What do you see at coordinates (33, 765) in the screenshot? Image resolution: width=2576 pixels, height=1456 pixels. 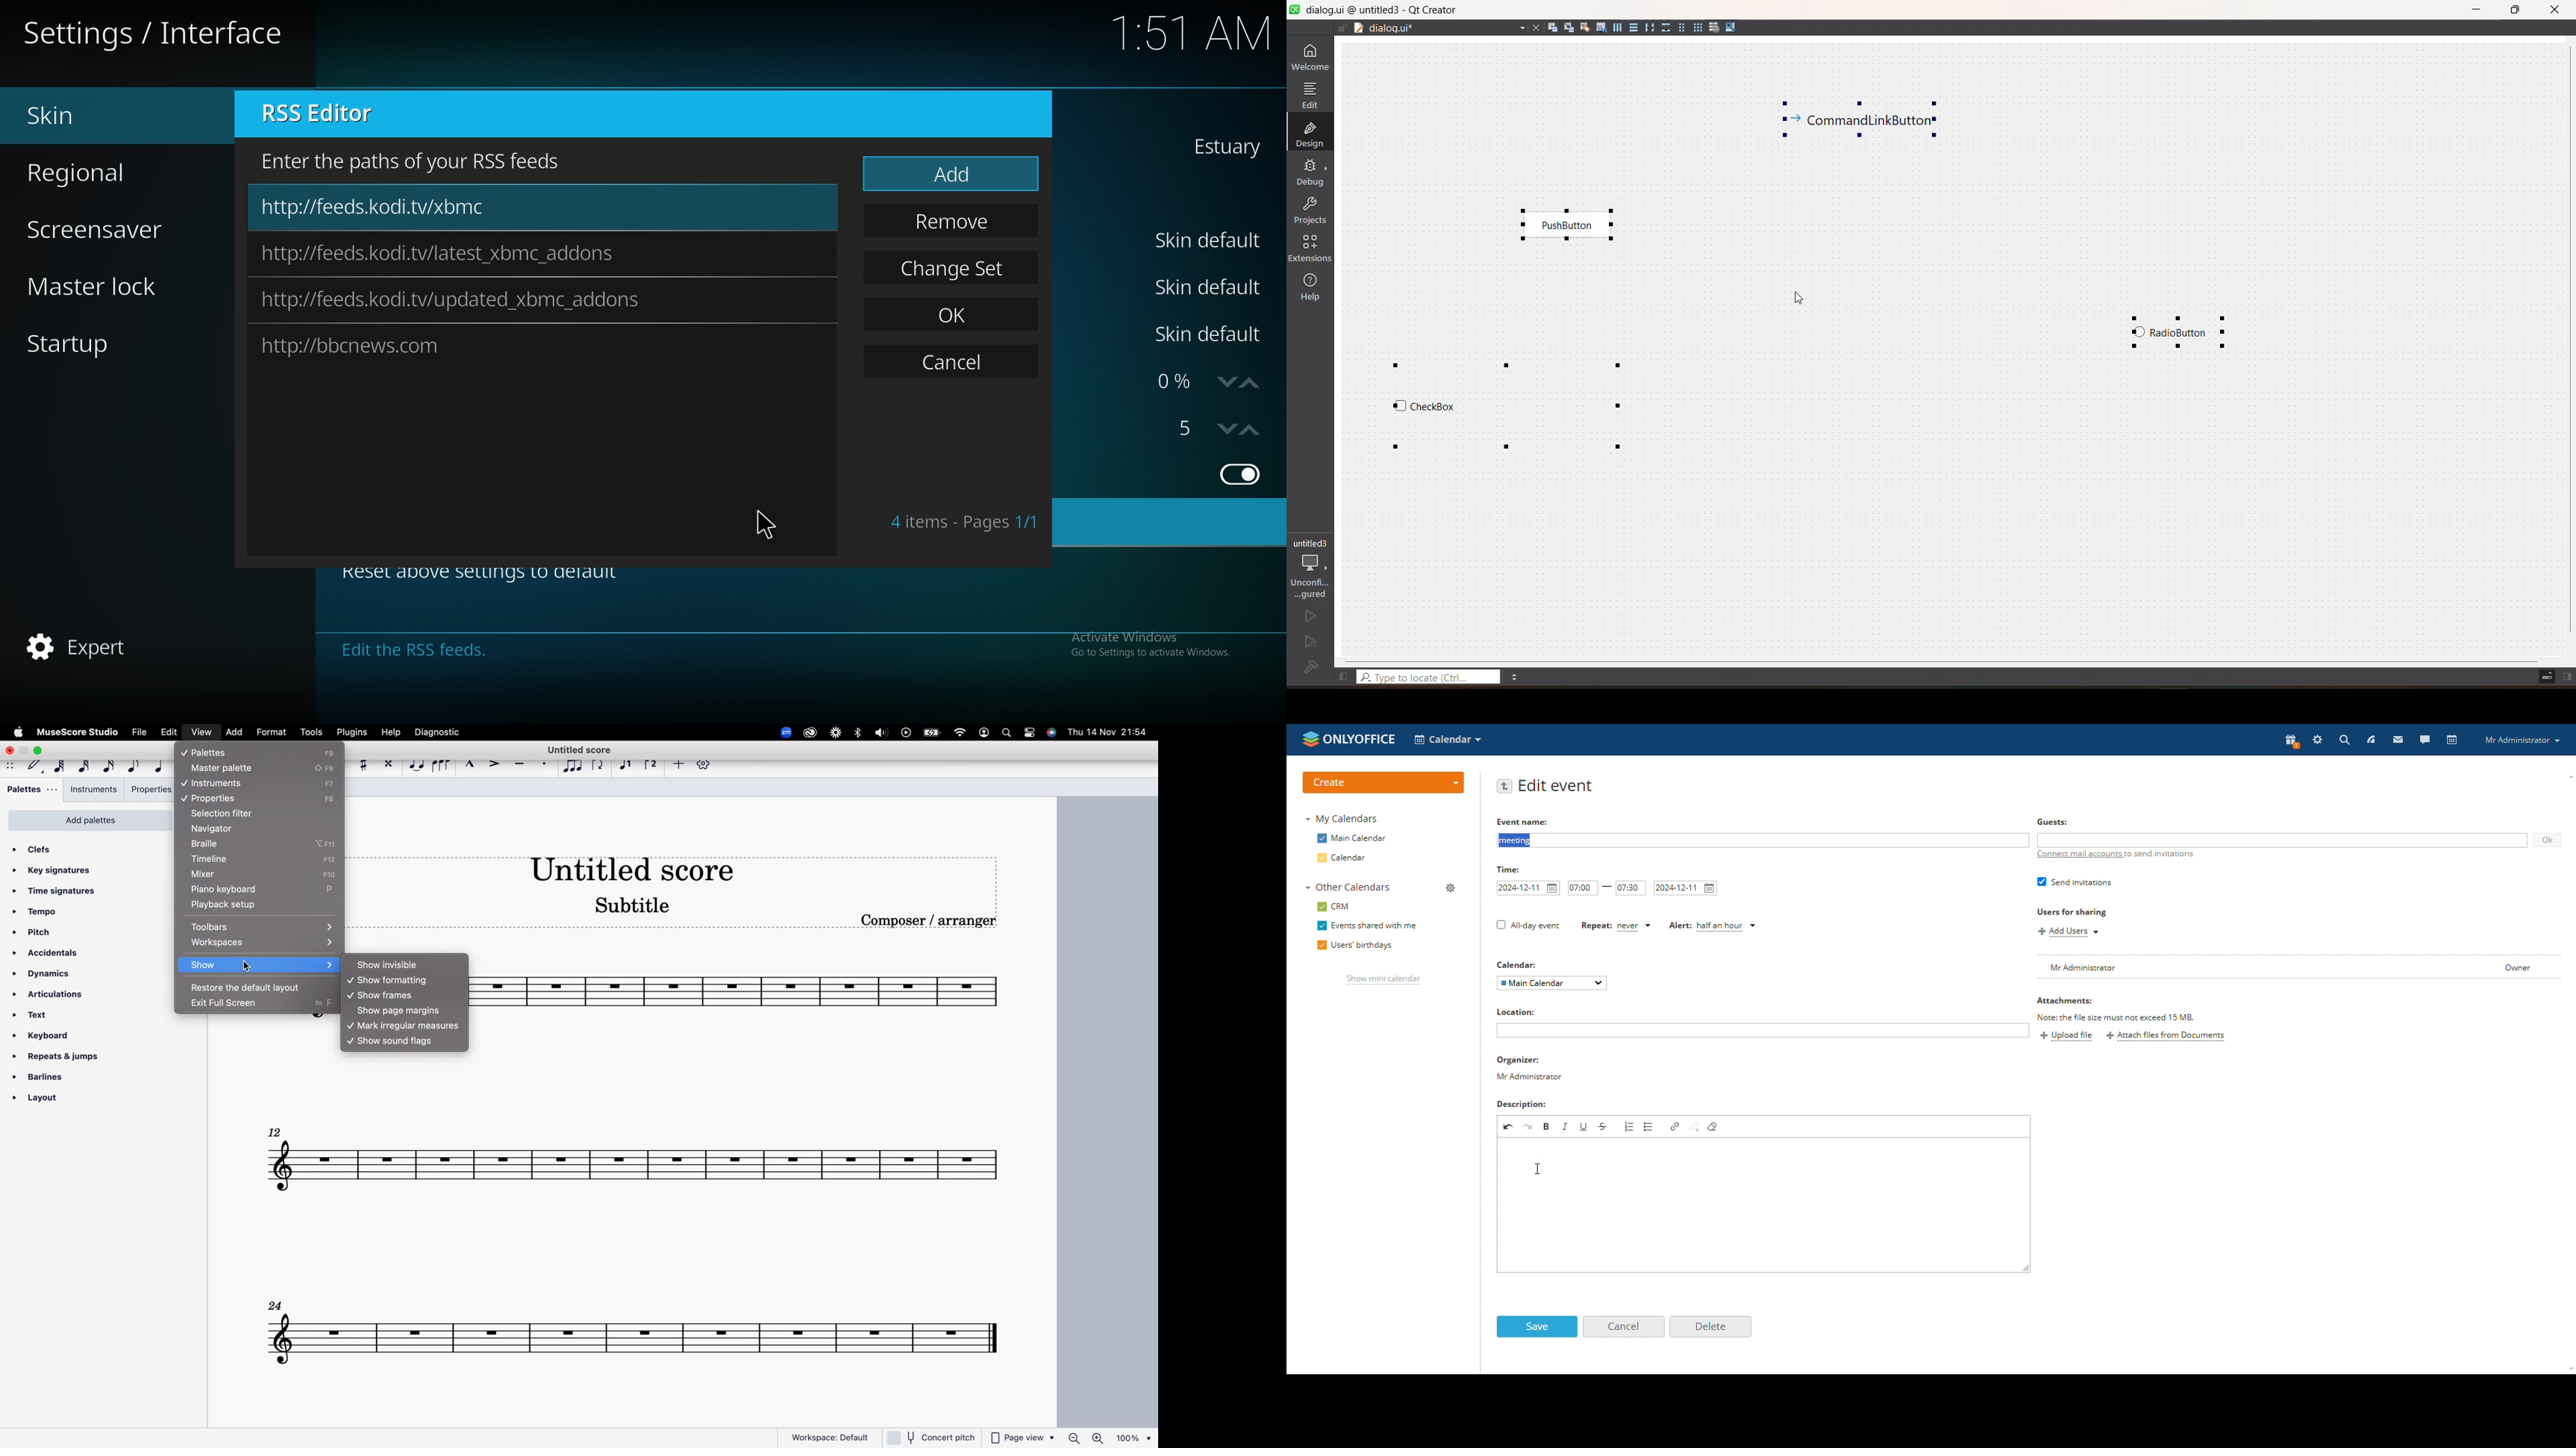 I see `default` at bounding box center [33, 765].